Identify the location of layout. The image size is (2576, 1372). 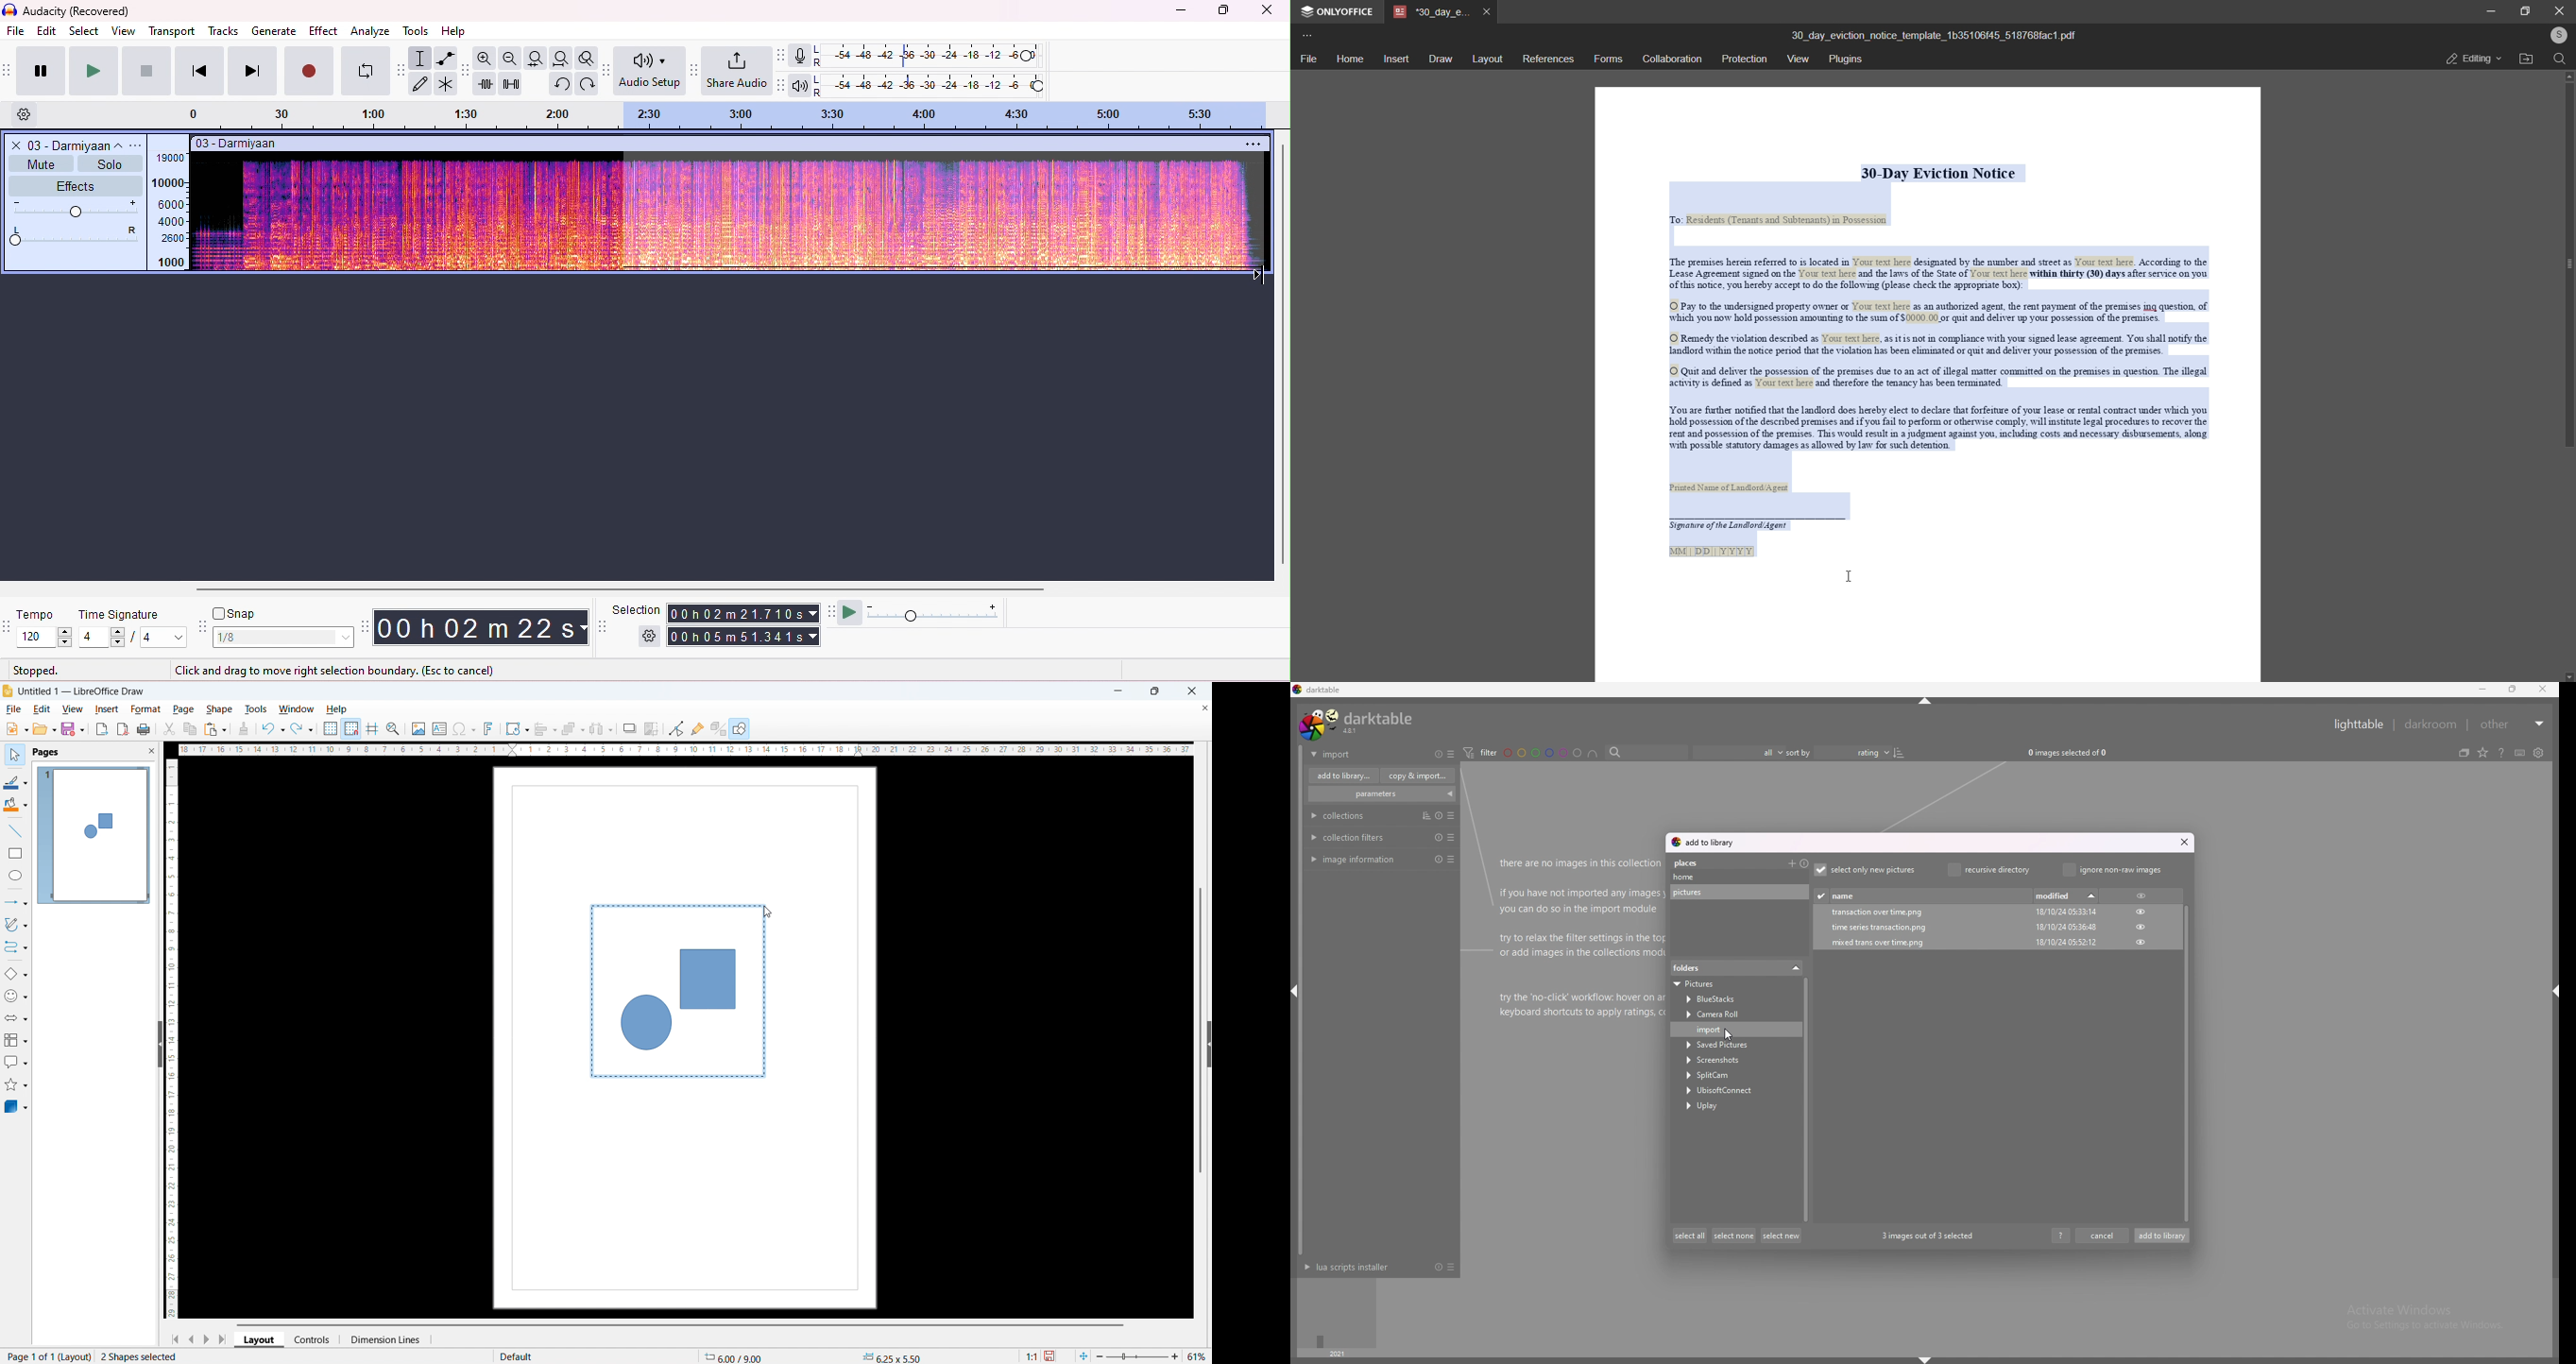
(1486, 59).